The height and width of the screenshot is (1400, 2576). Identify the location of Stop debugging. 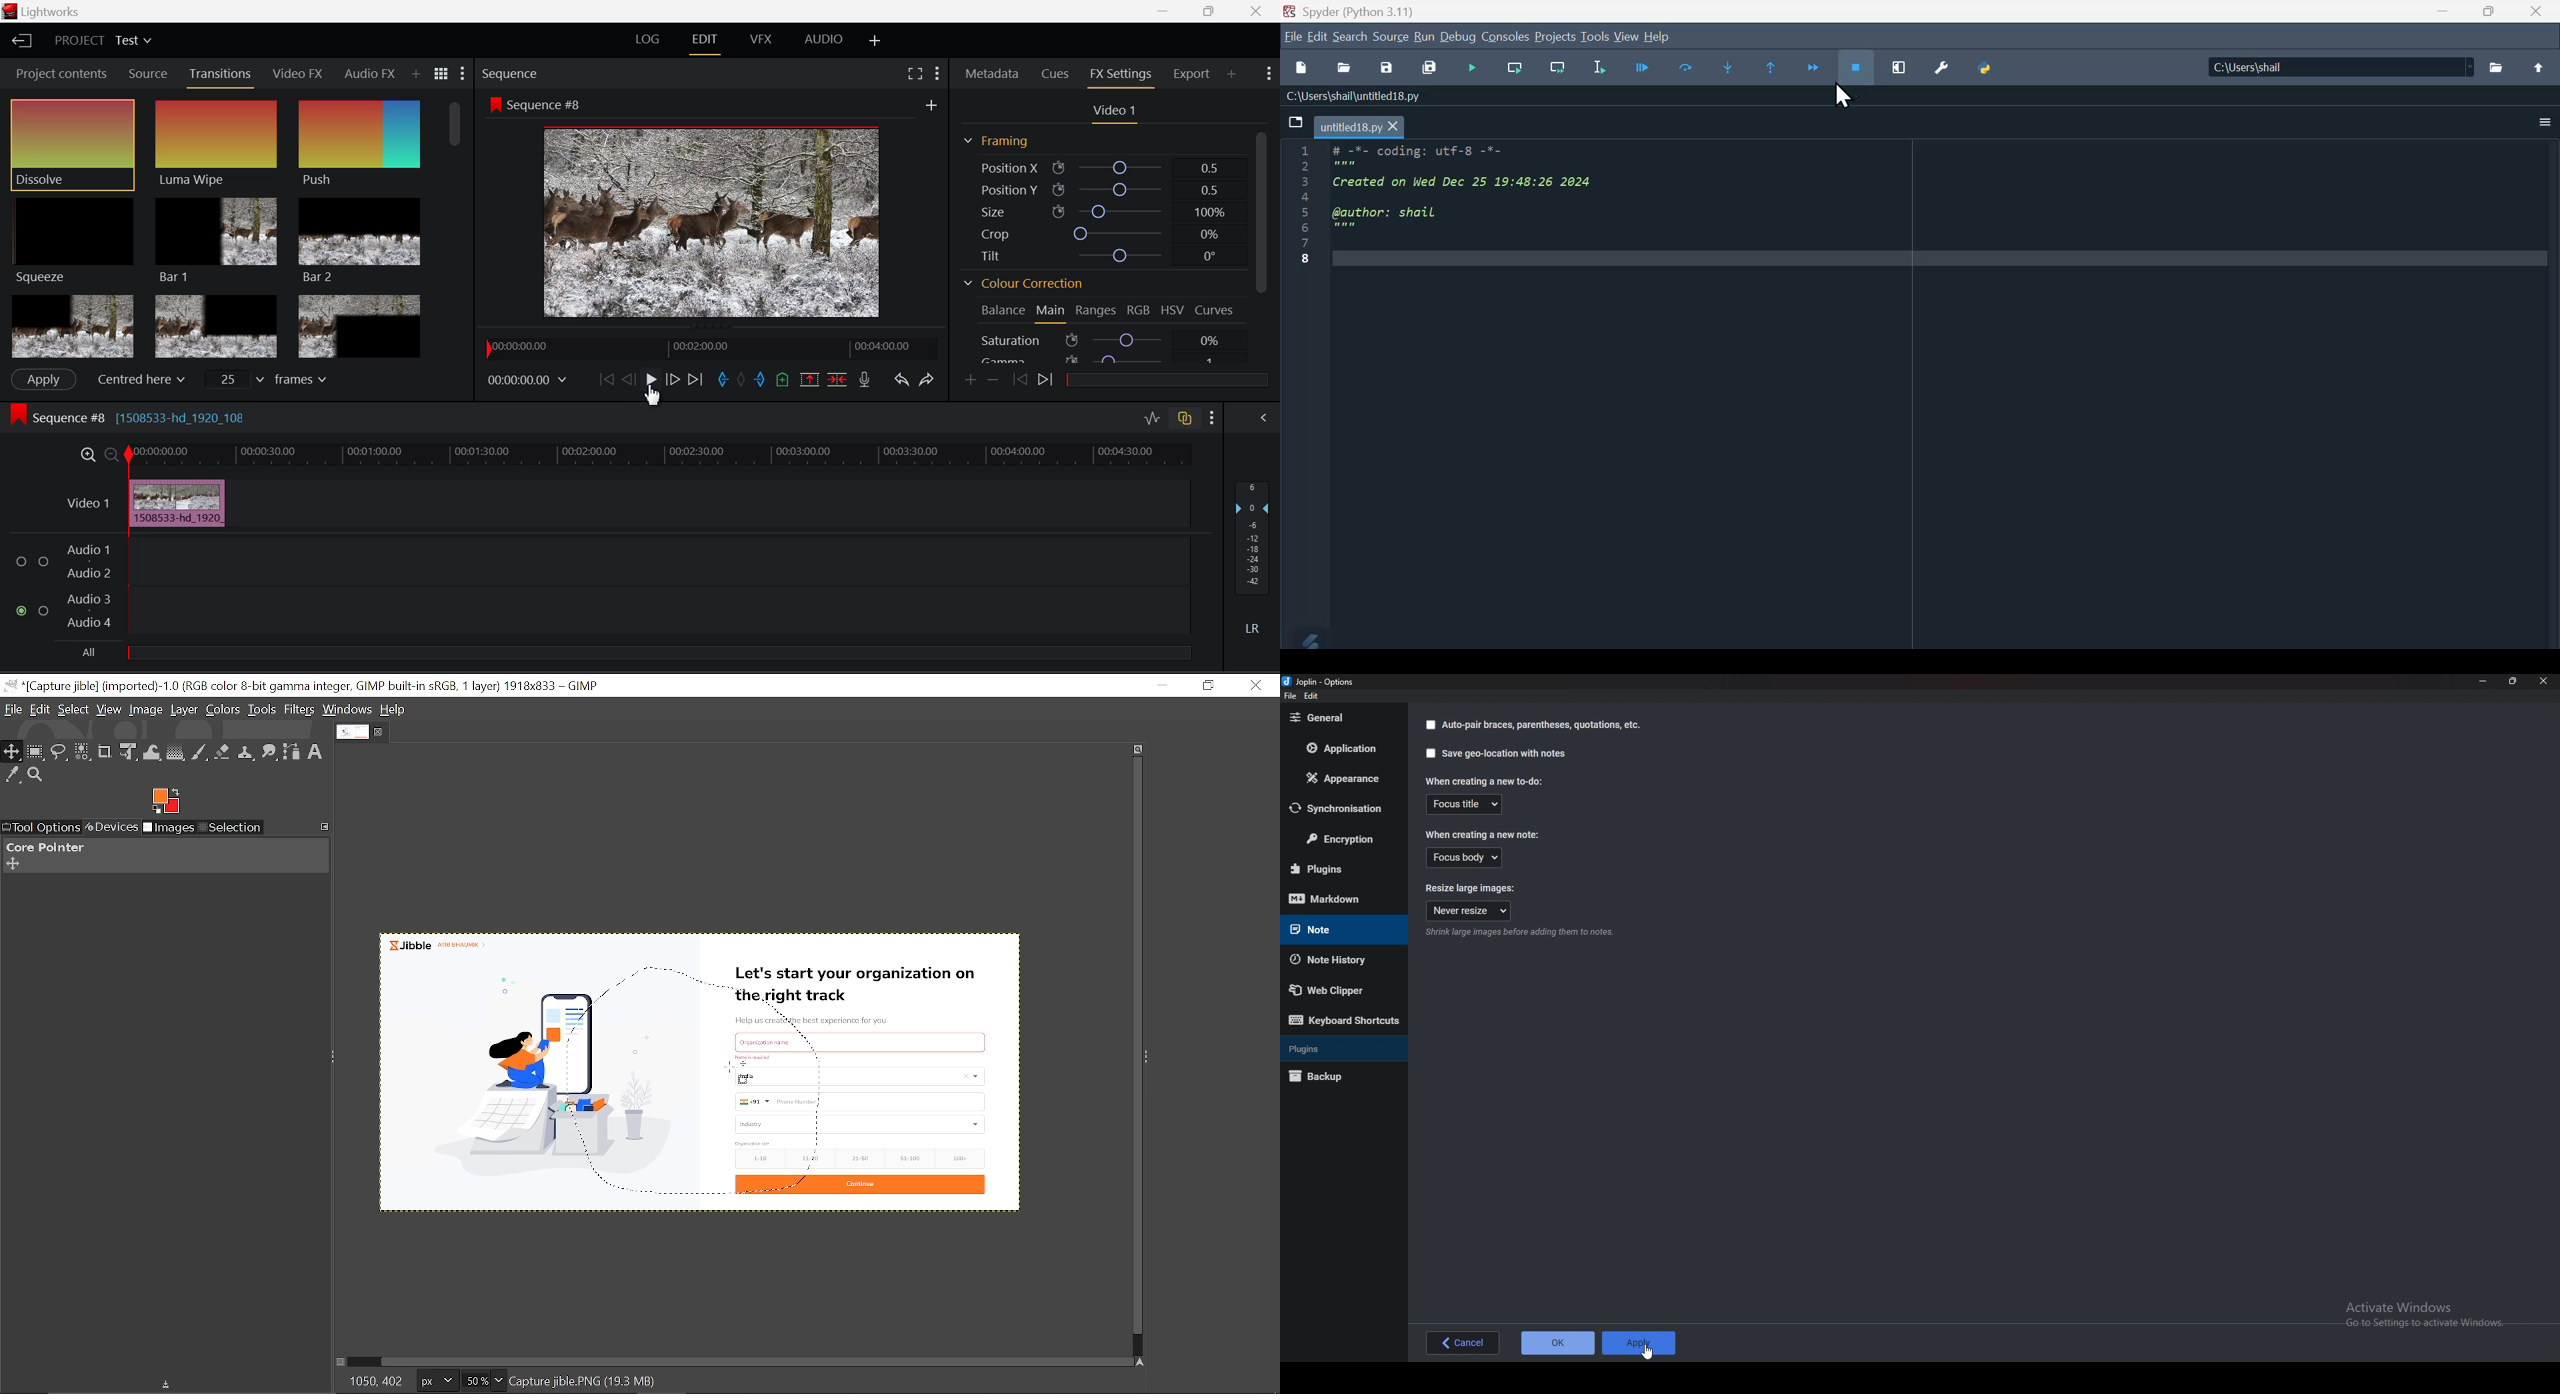
(1858, 67).